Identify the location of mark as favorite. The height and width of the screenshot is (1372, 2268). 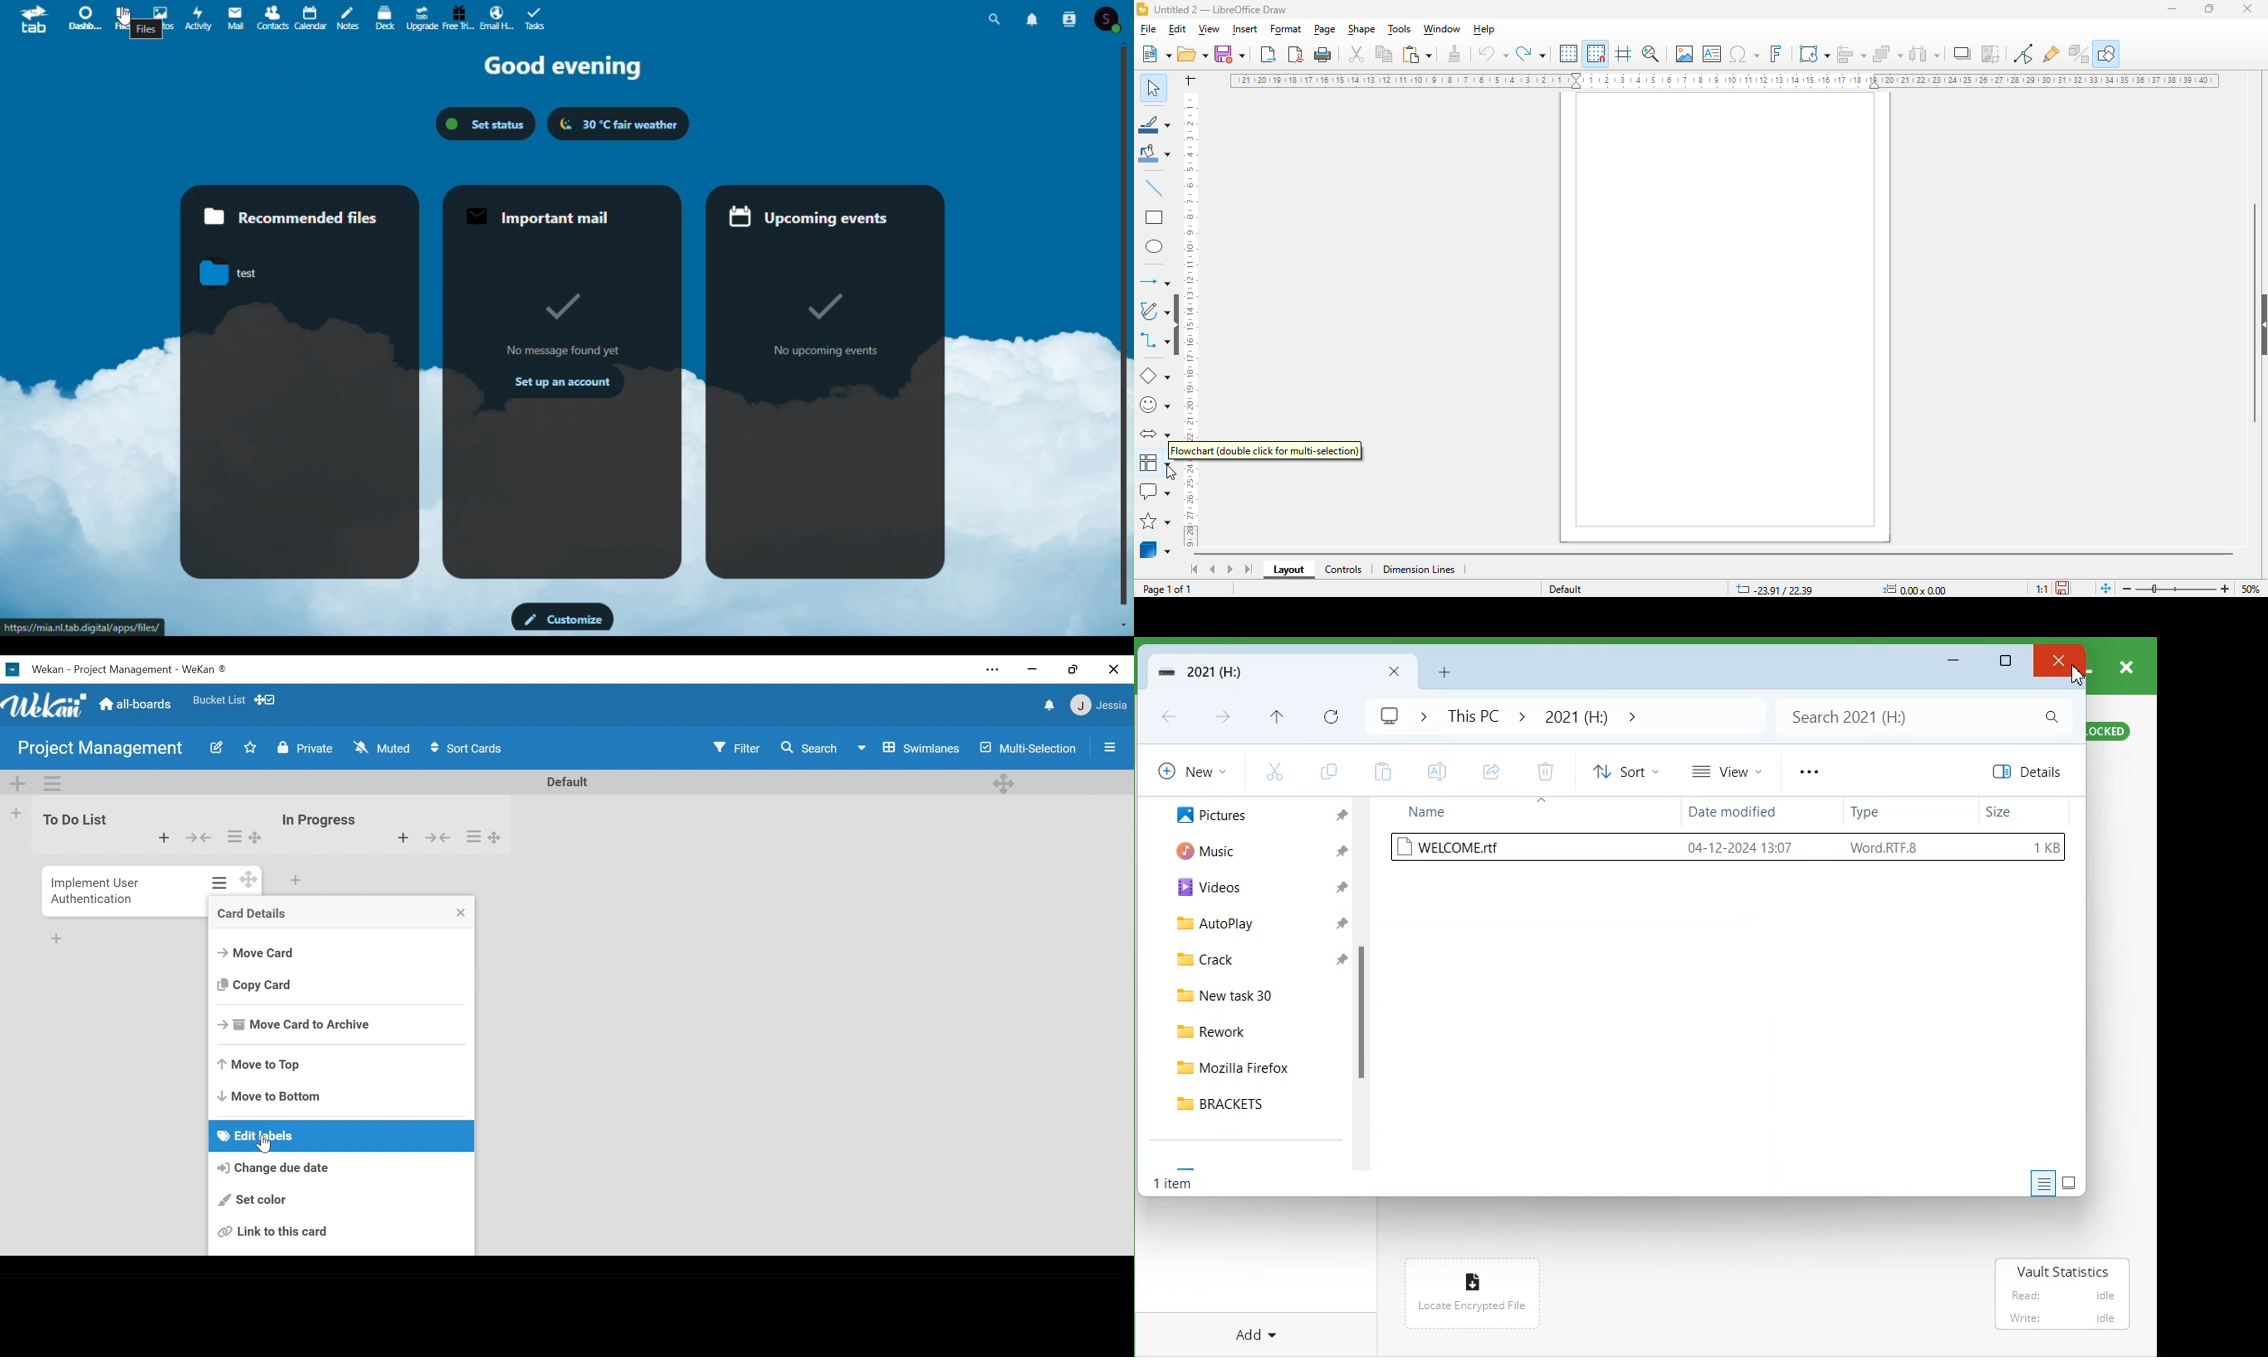
(252, 749).